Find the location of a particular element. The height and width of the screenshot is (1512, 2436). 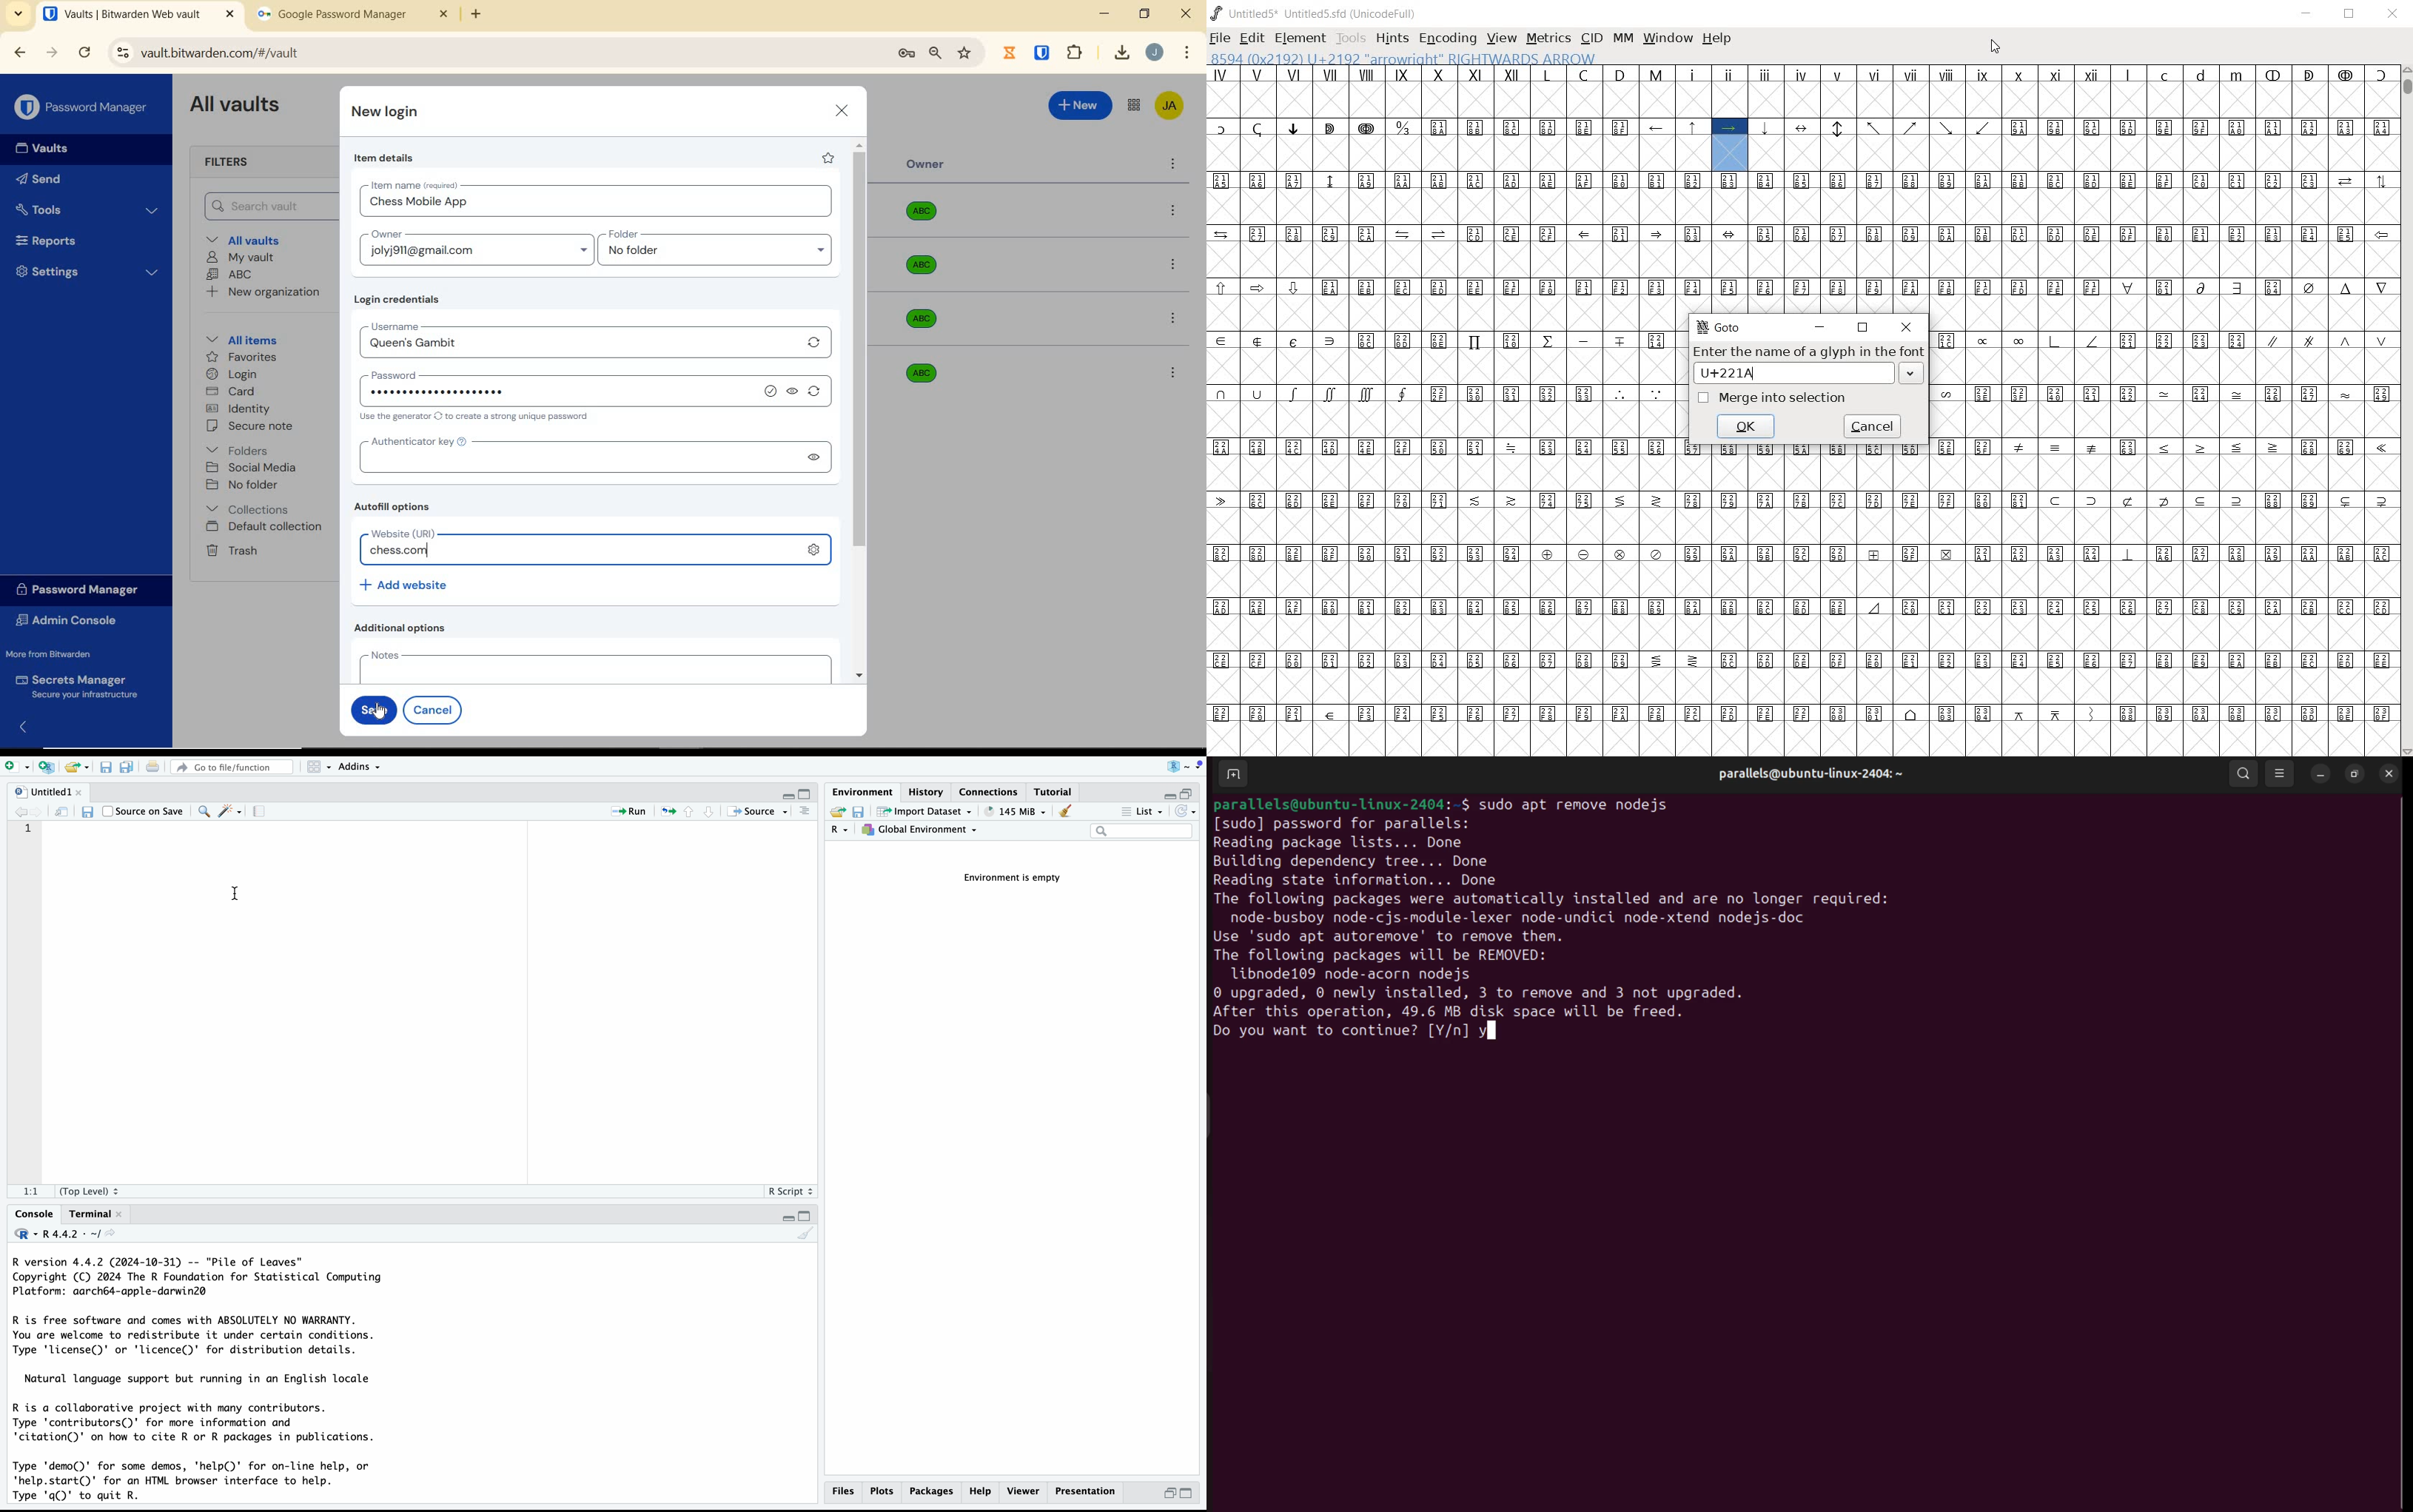

code tools is located at coordinates (231, 810).